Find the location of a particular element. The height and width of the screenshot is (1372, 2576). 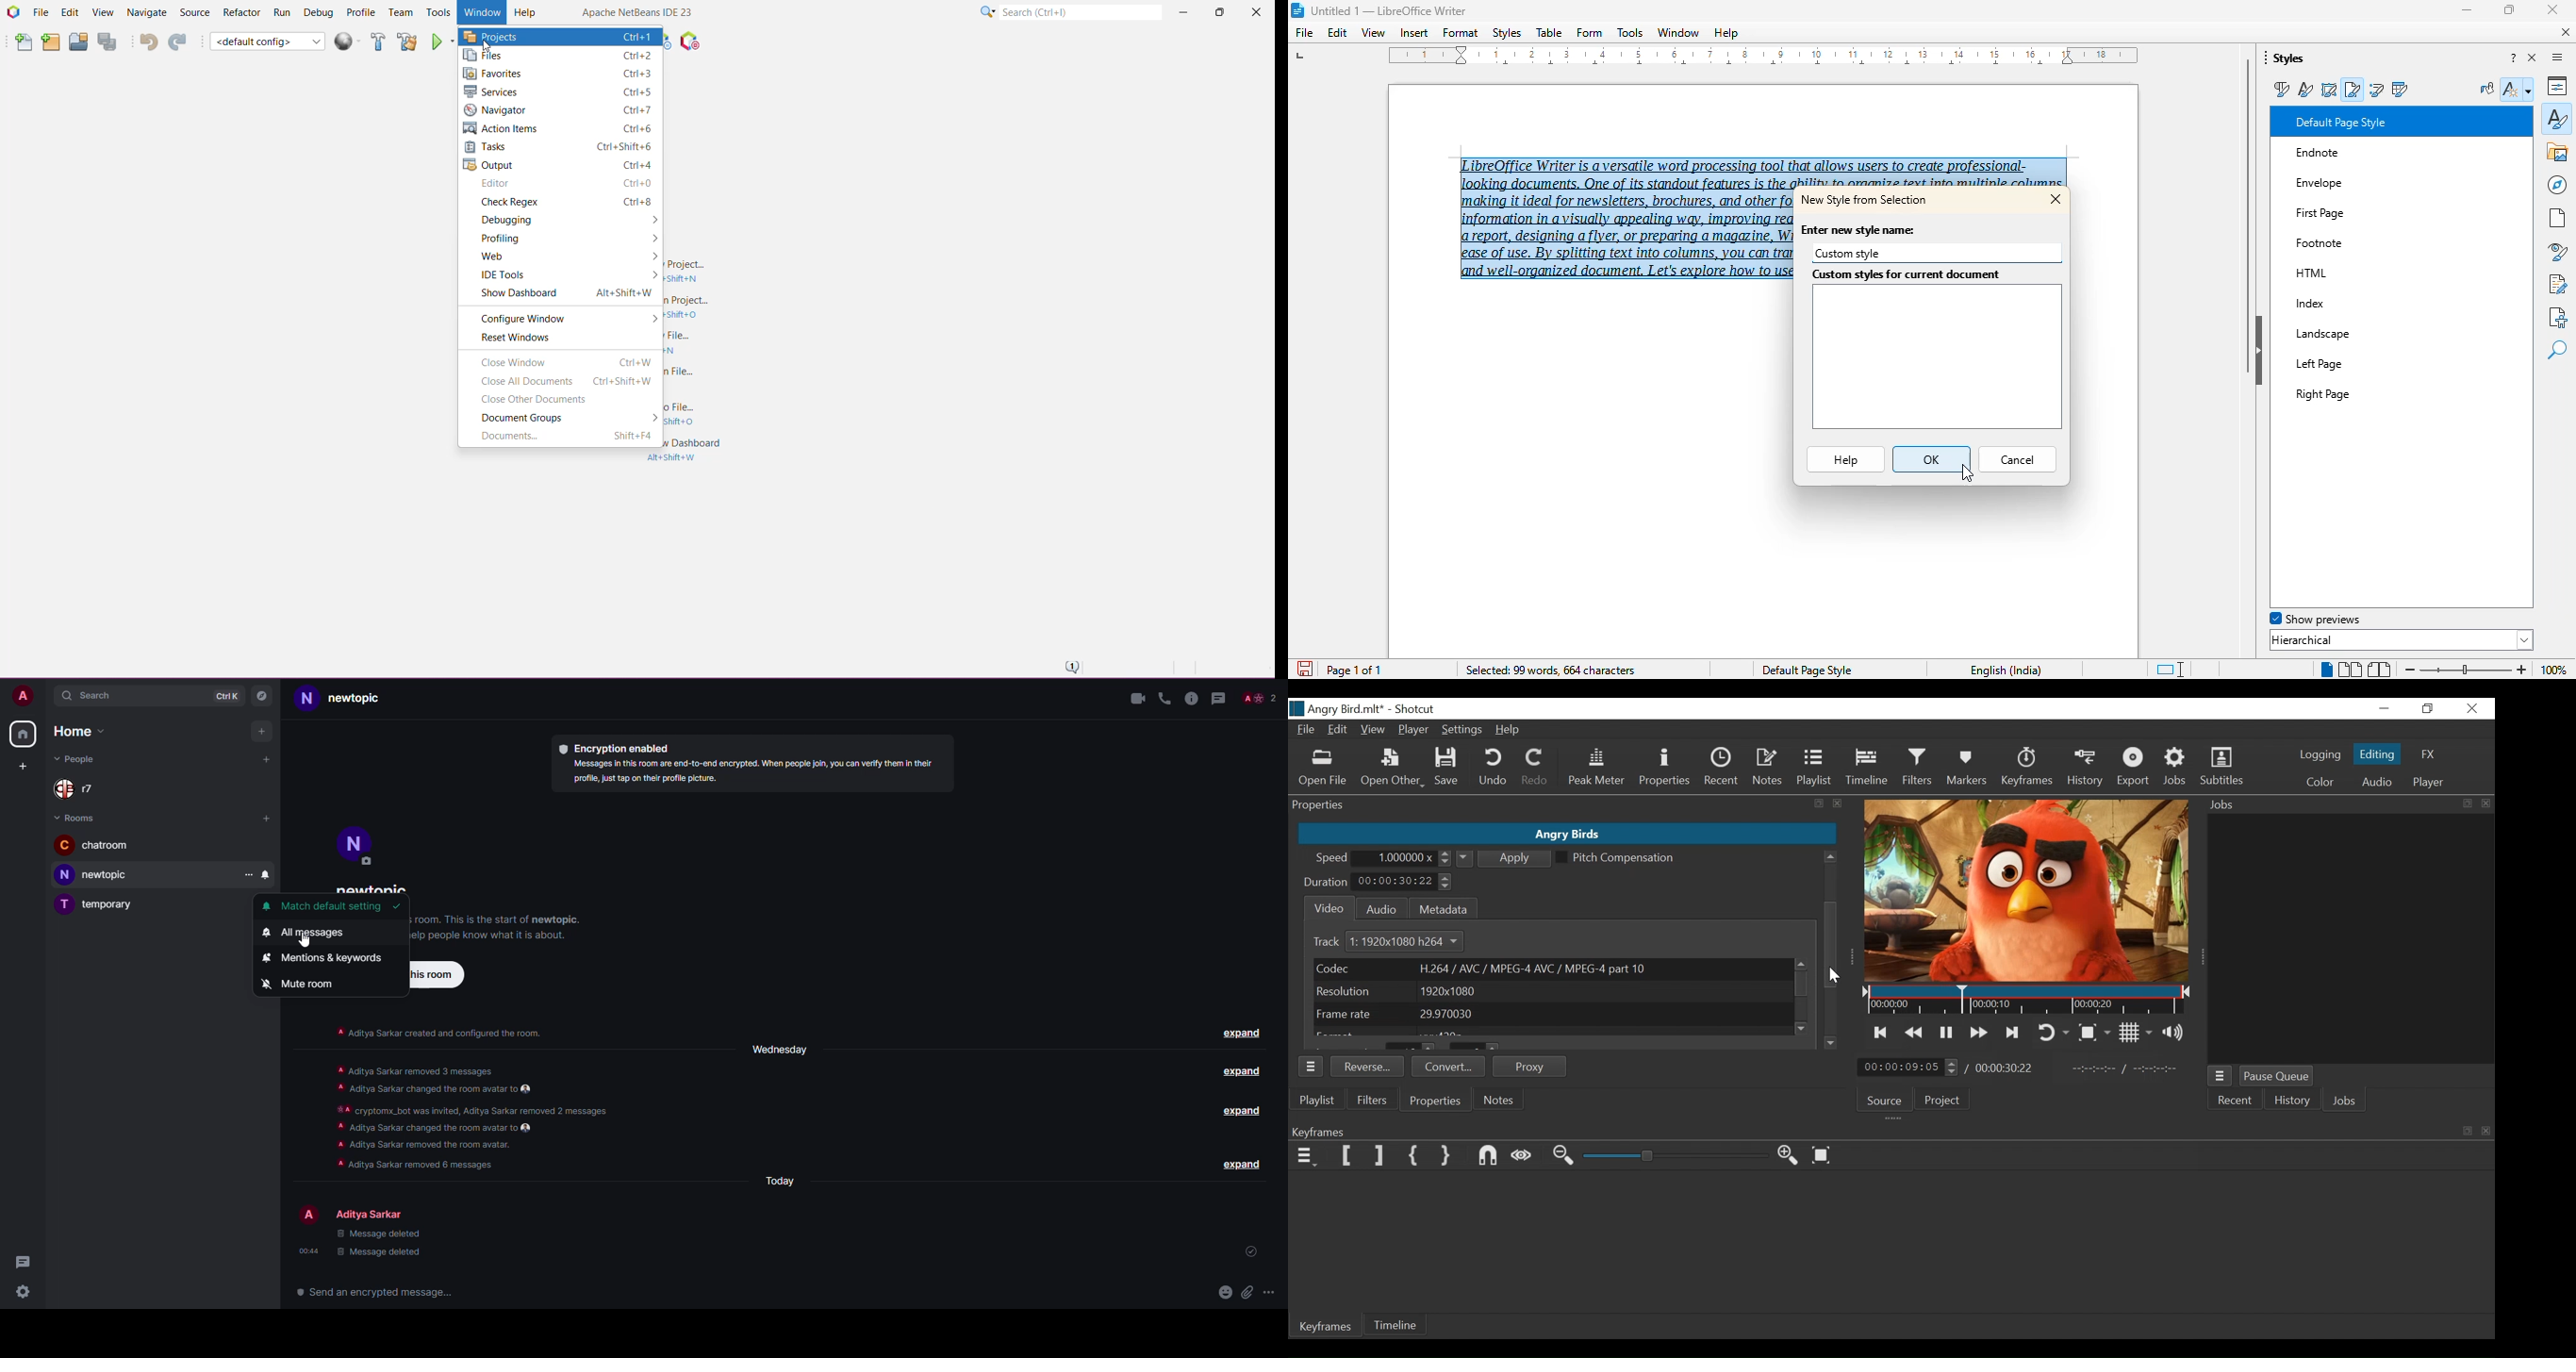

Metadata is located at coordinates (1442, 907).